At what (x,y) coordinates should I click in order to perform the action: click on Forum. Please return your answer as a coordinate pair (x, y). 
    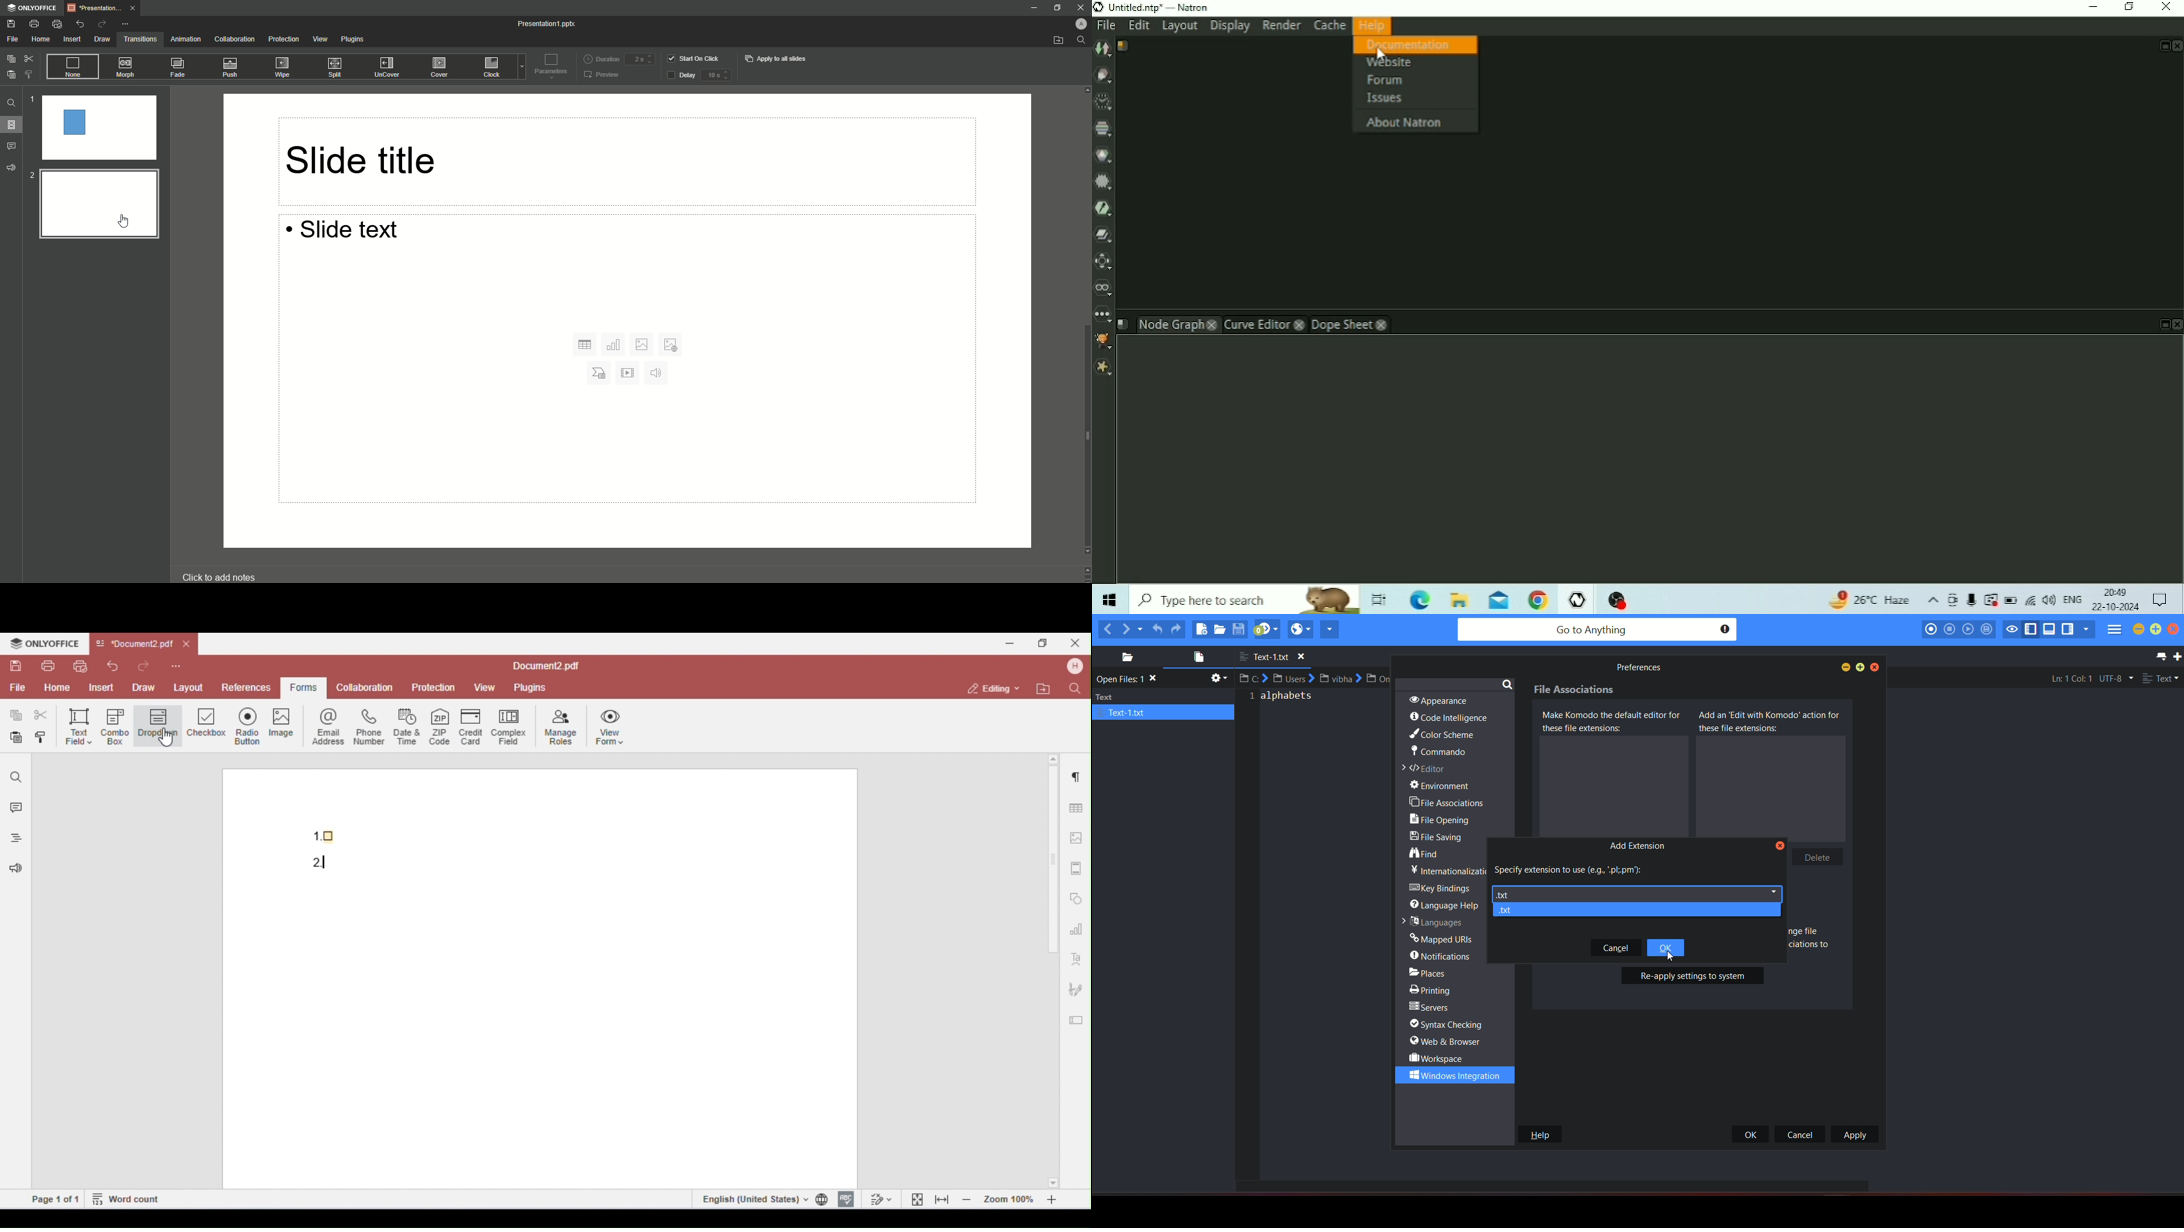
    Looking at the image, I should click on (1385, 80).